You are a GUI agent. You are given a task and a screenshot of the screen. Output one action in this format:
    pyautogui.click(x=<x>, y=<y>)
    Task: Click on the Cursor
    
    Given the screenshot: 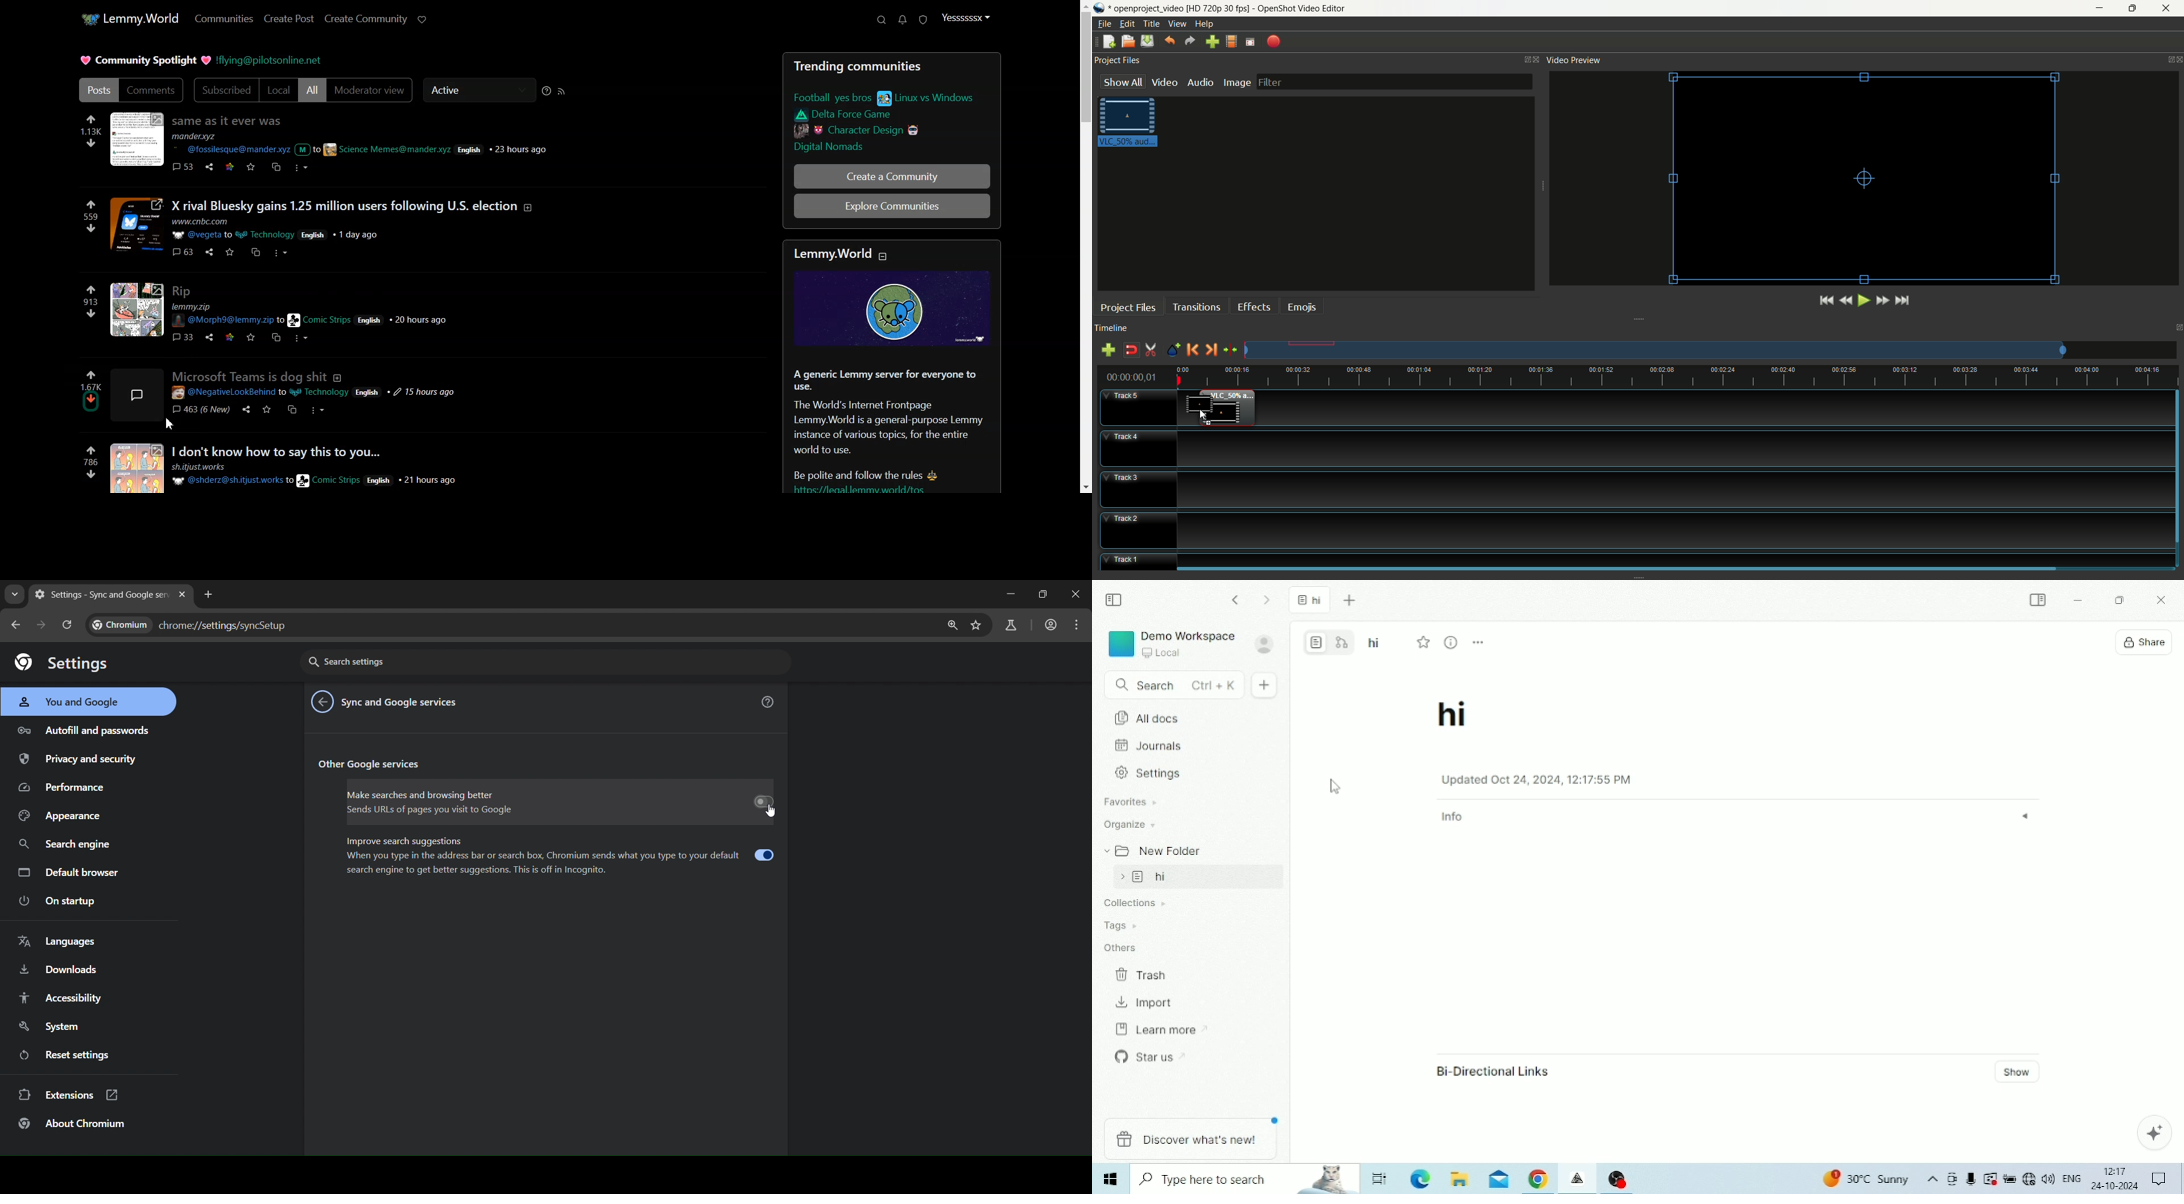 What is the action you would take?
    pyautogui.click(x=170, y=425)
    